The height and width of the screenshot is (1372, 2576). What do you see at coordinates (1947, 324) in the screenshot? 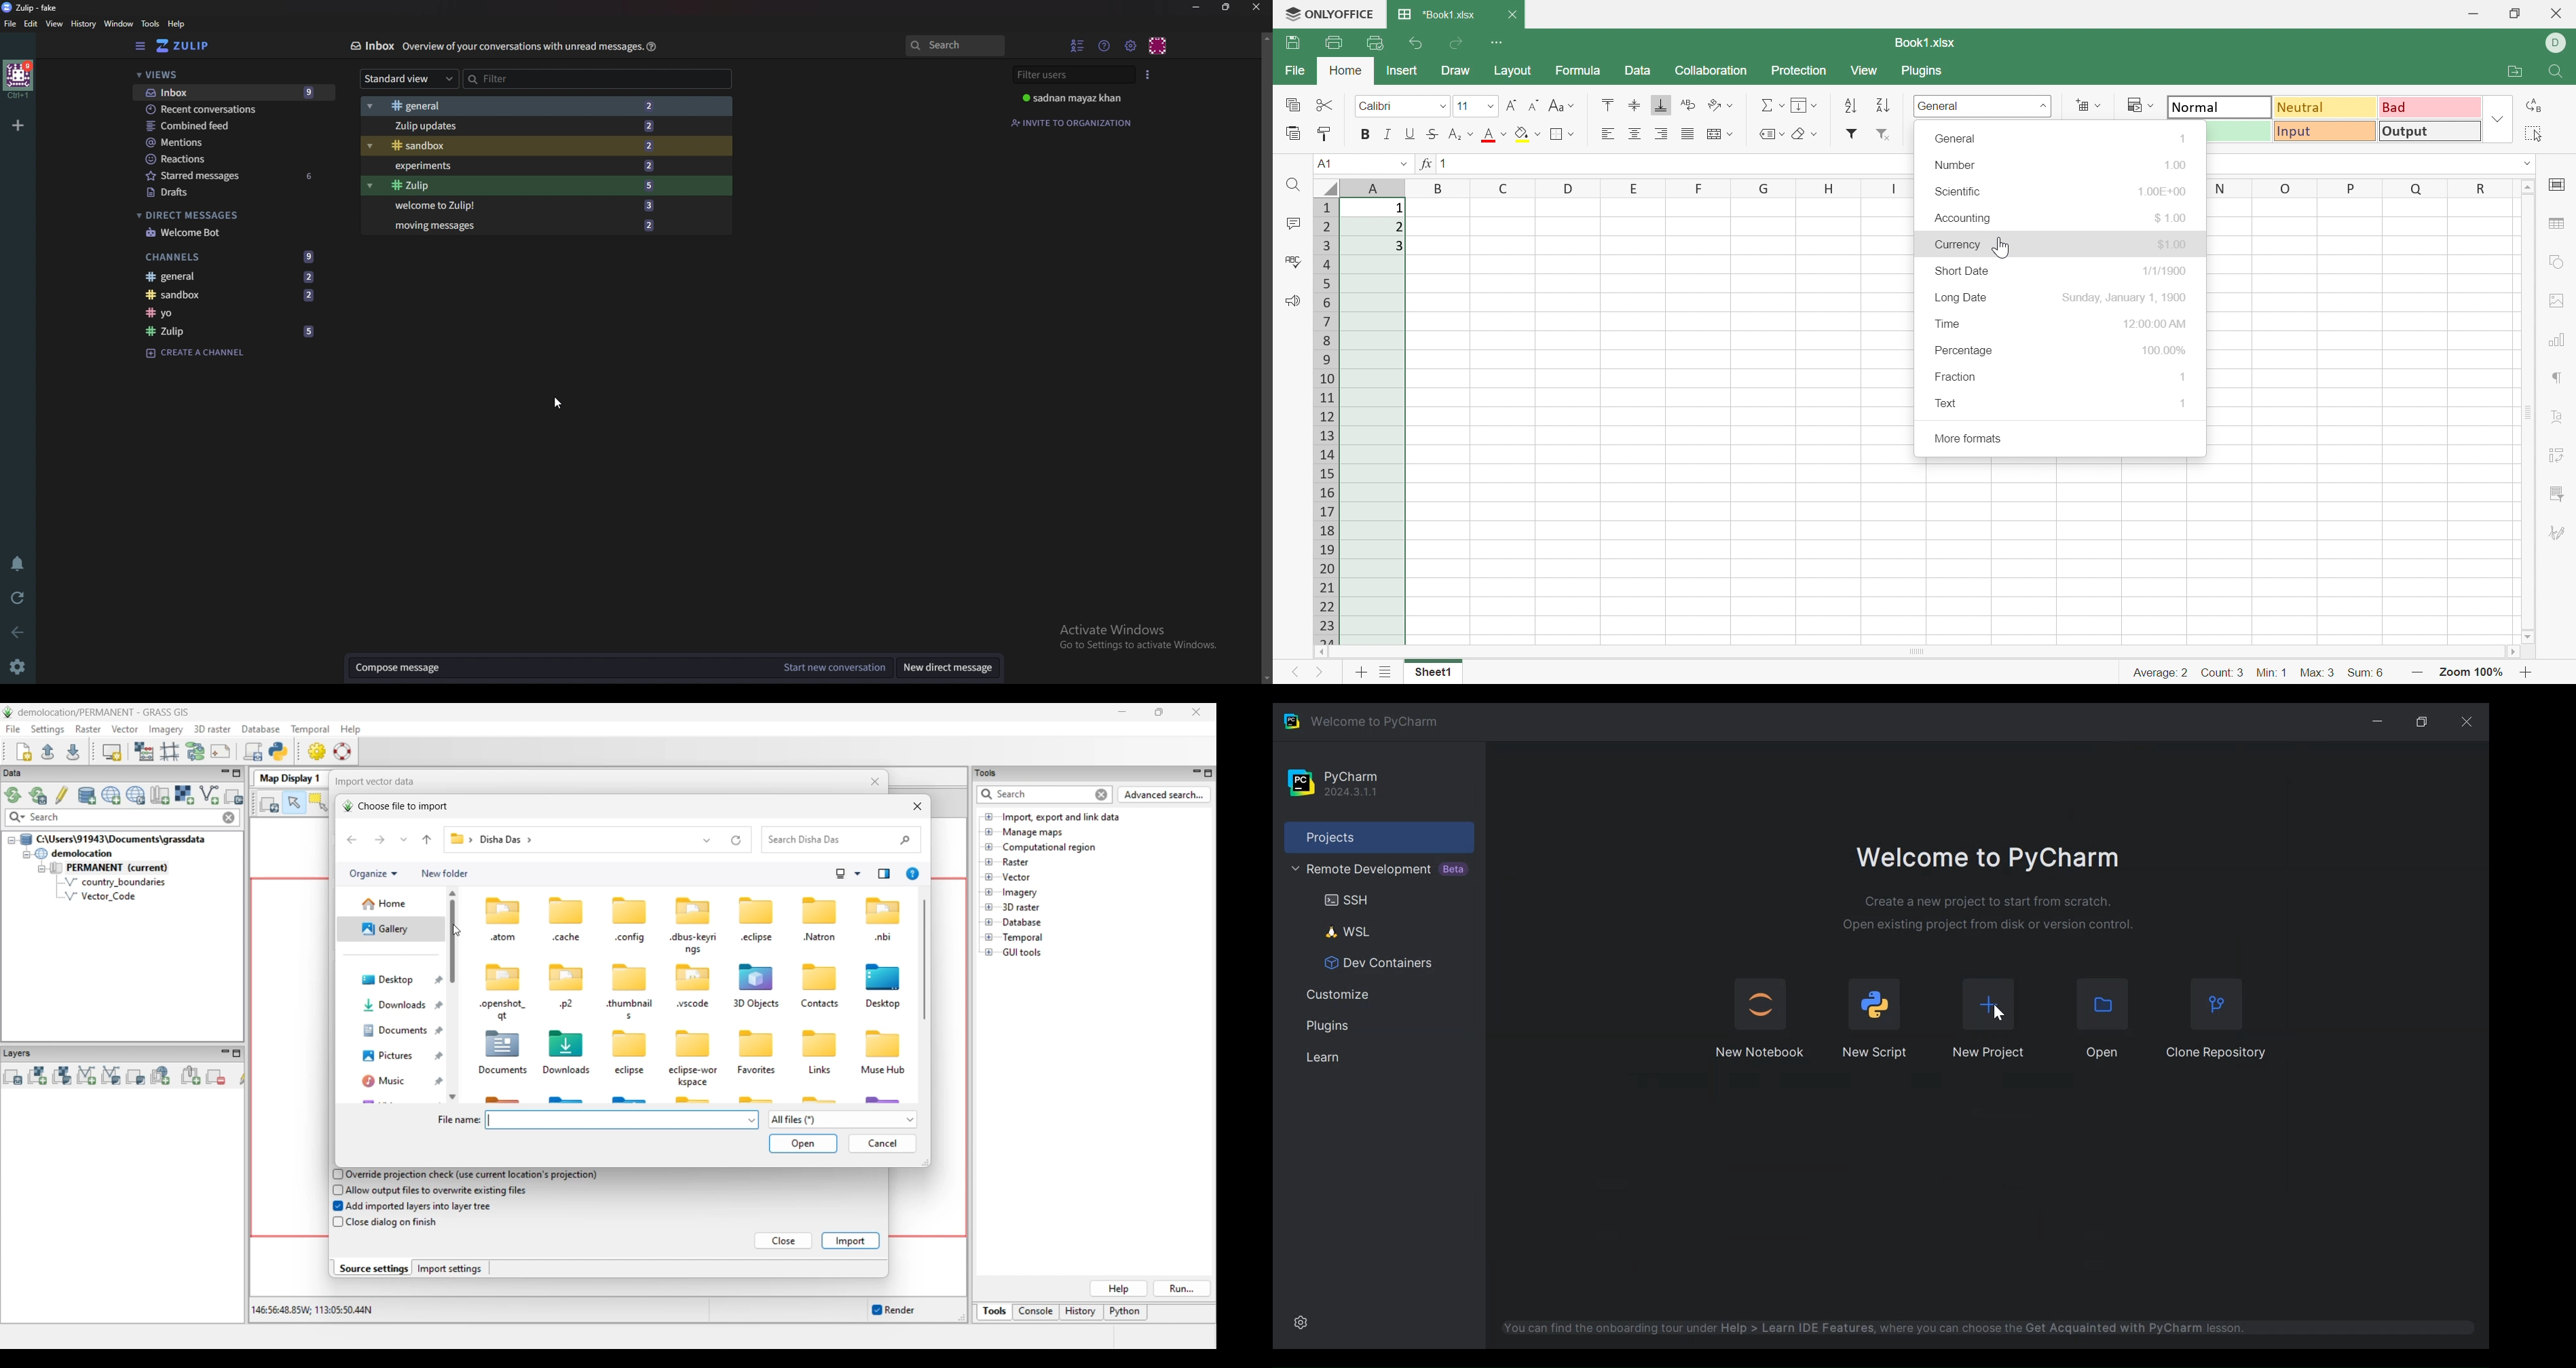
I see `Time` at bounding box center [1947, 324].